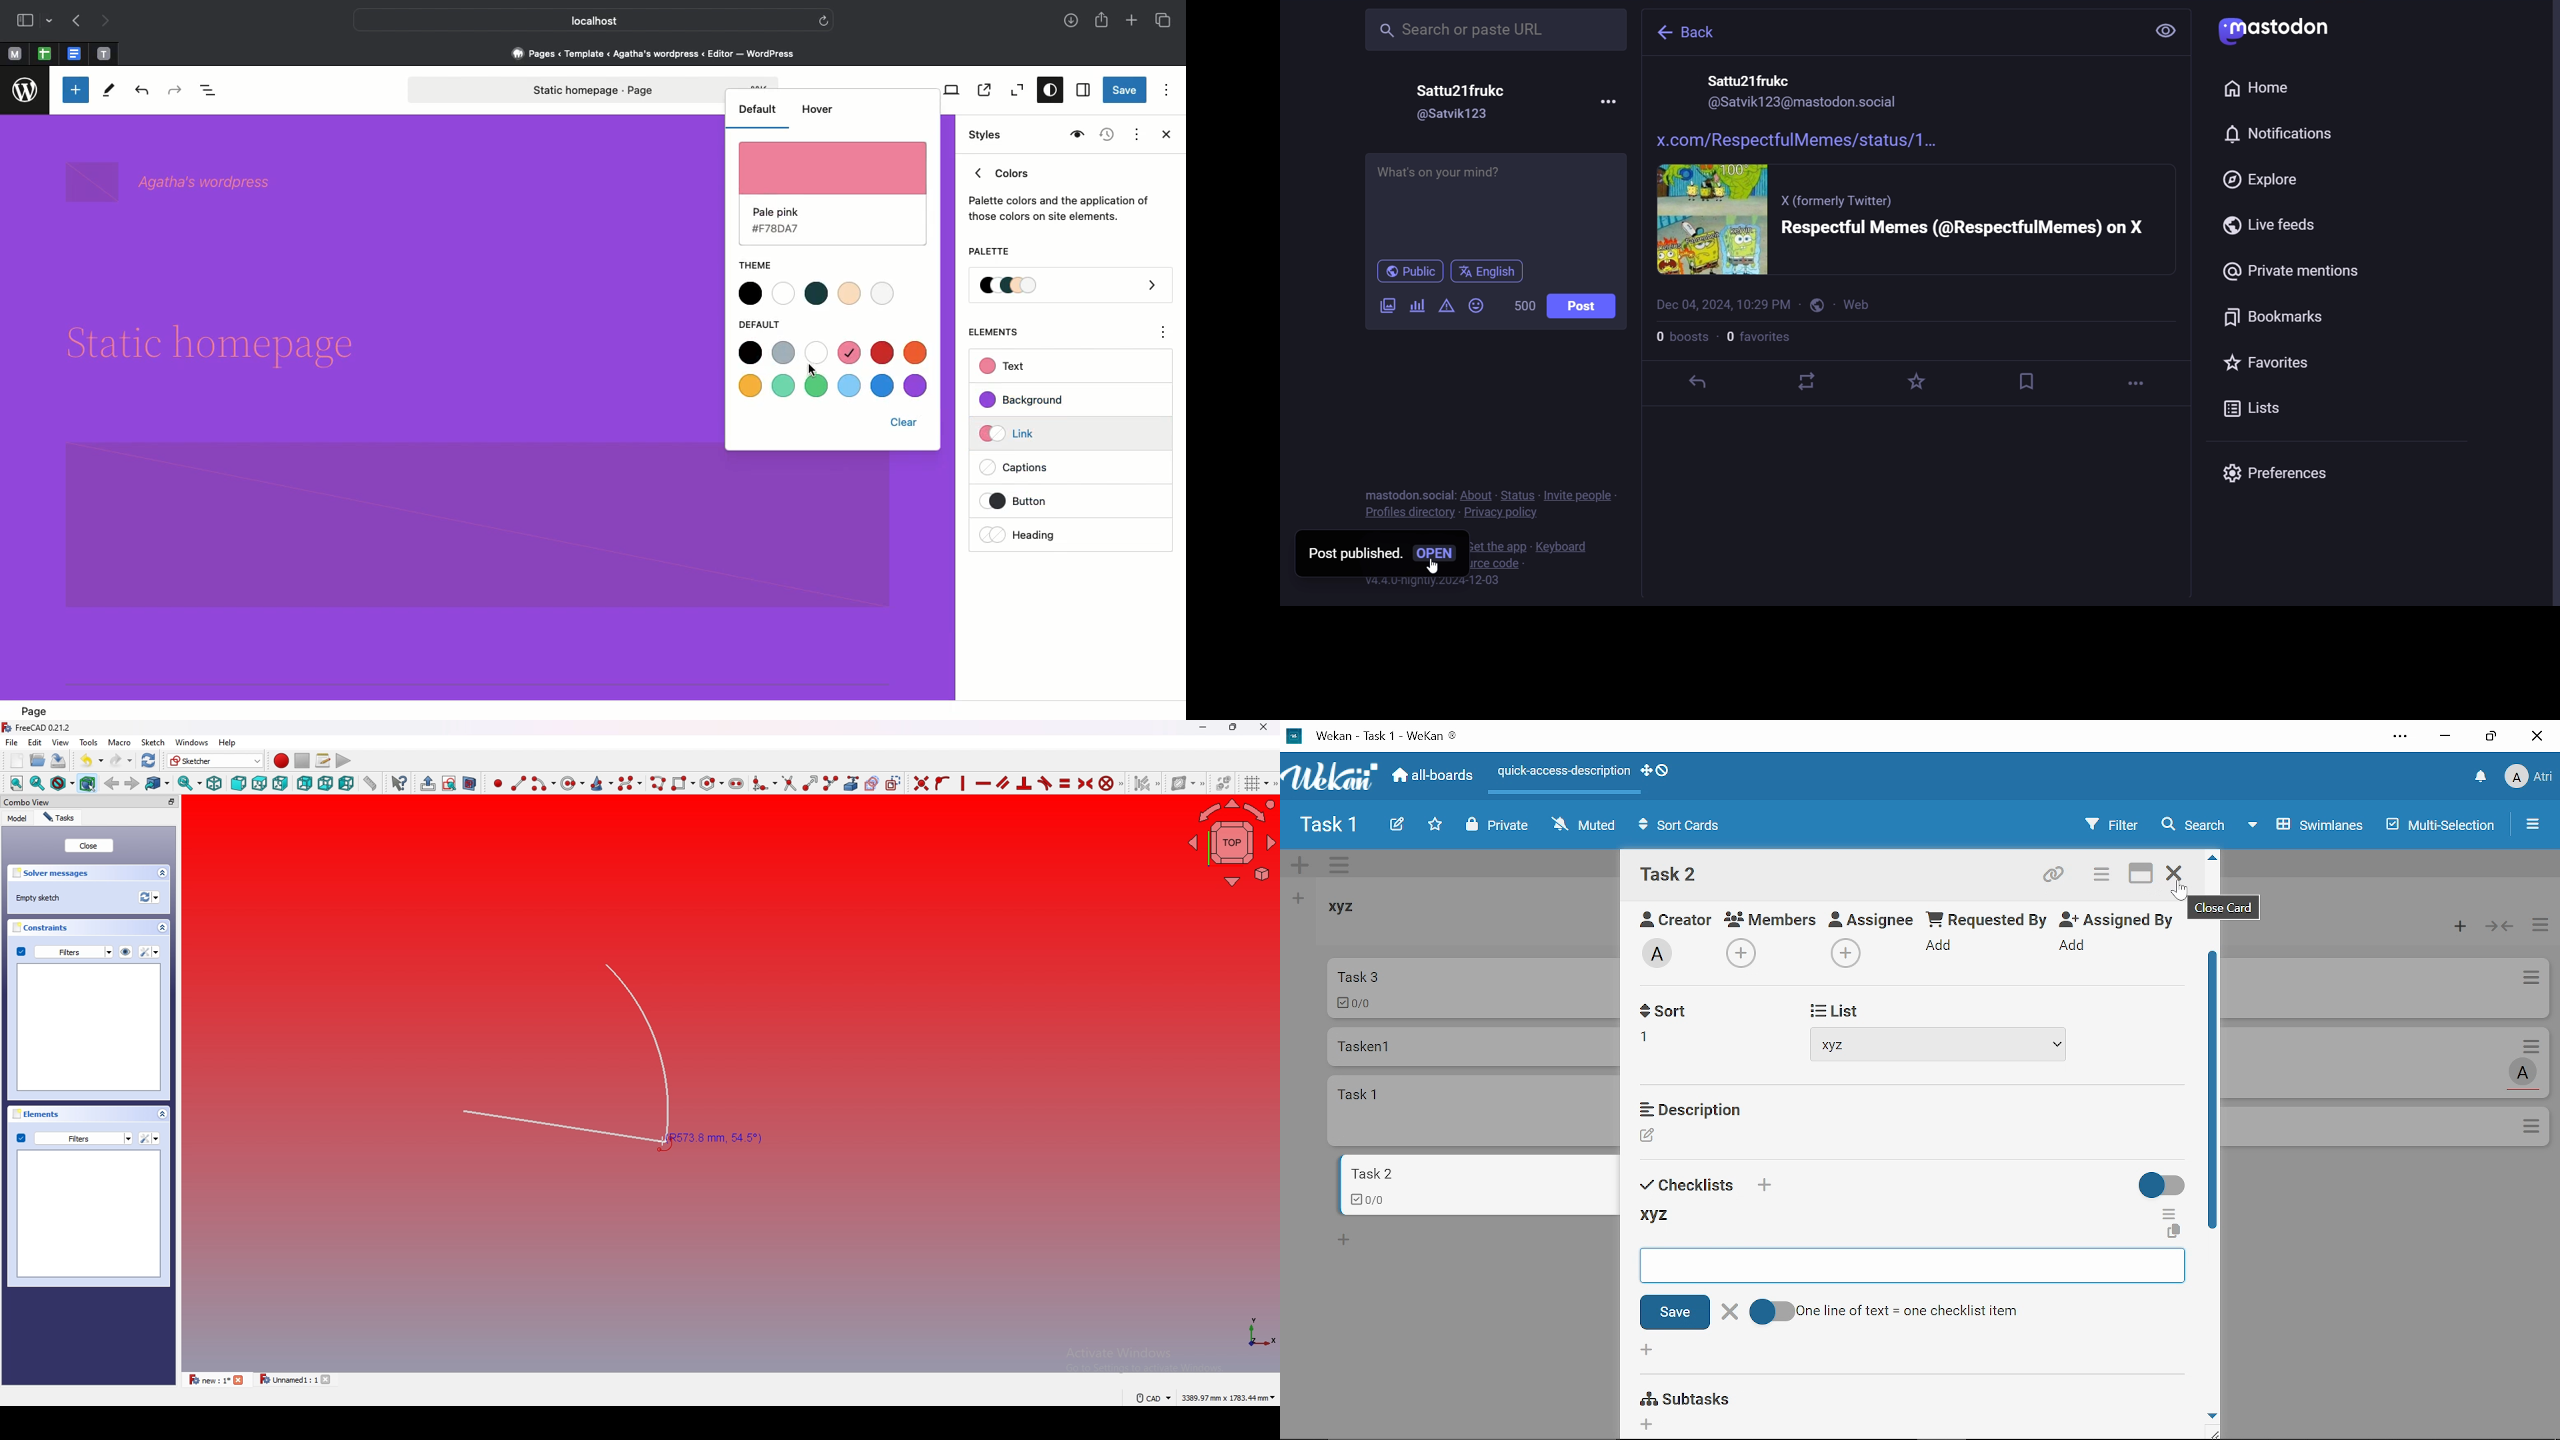 The width and height of the screenshot is (2576, 1456). Describe the element at coordinates (570, 783) in the screenshot. I see `create circle` at that location.